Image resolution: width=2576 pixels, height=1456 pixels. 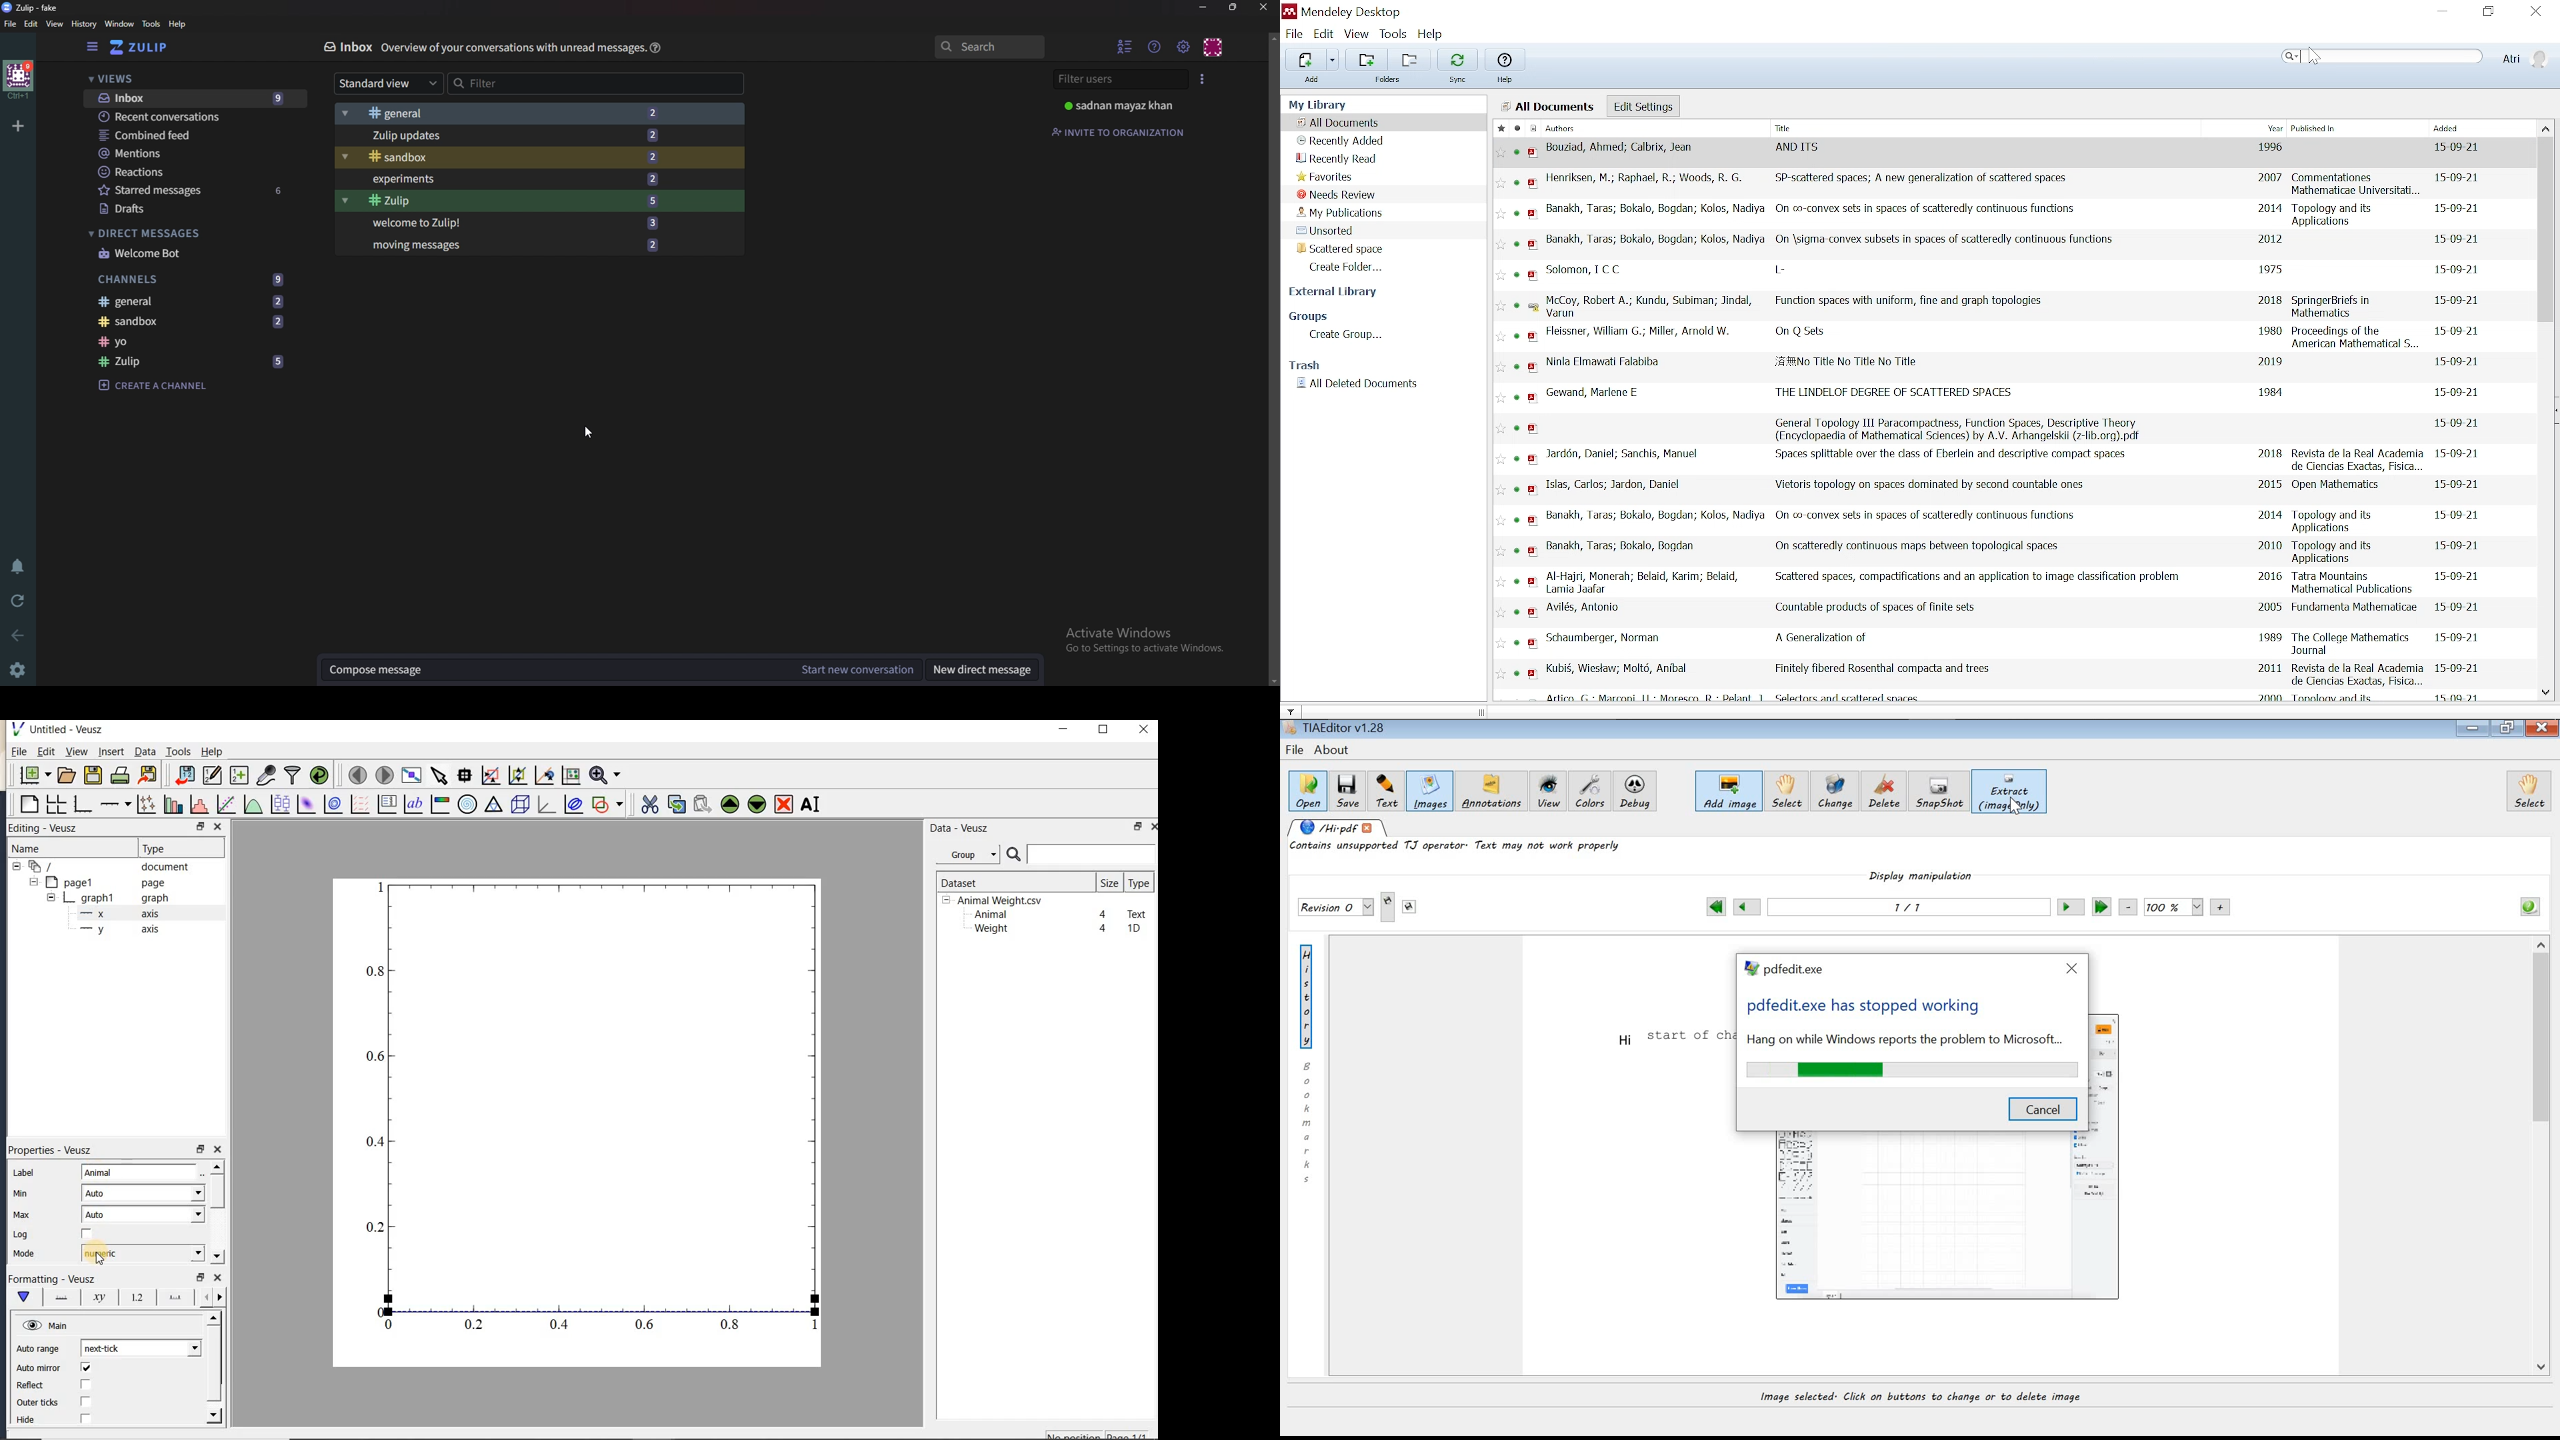 What do you see at coordinates (159, 386) in the screenshot?
I see `Create a channel` at bounding box center [159, 386].